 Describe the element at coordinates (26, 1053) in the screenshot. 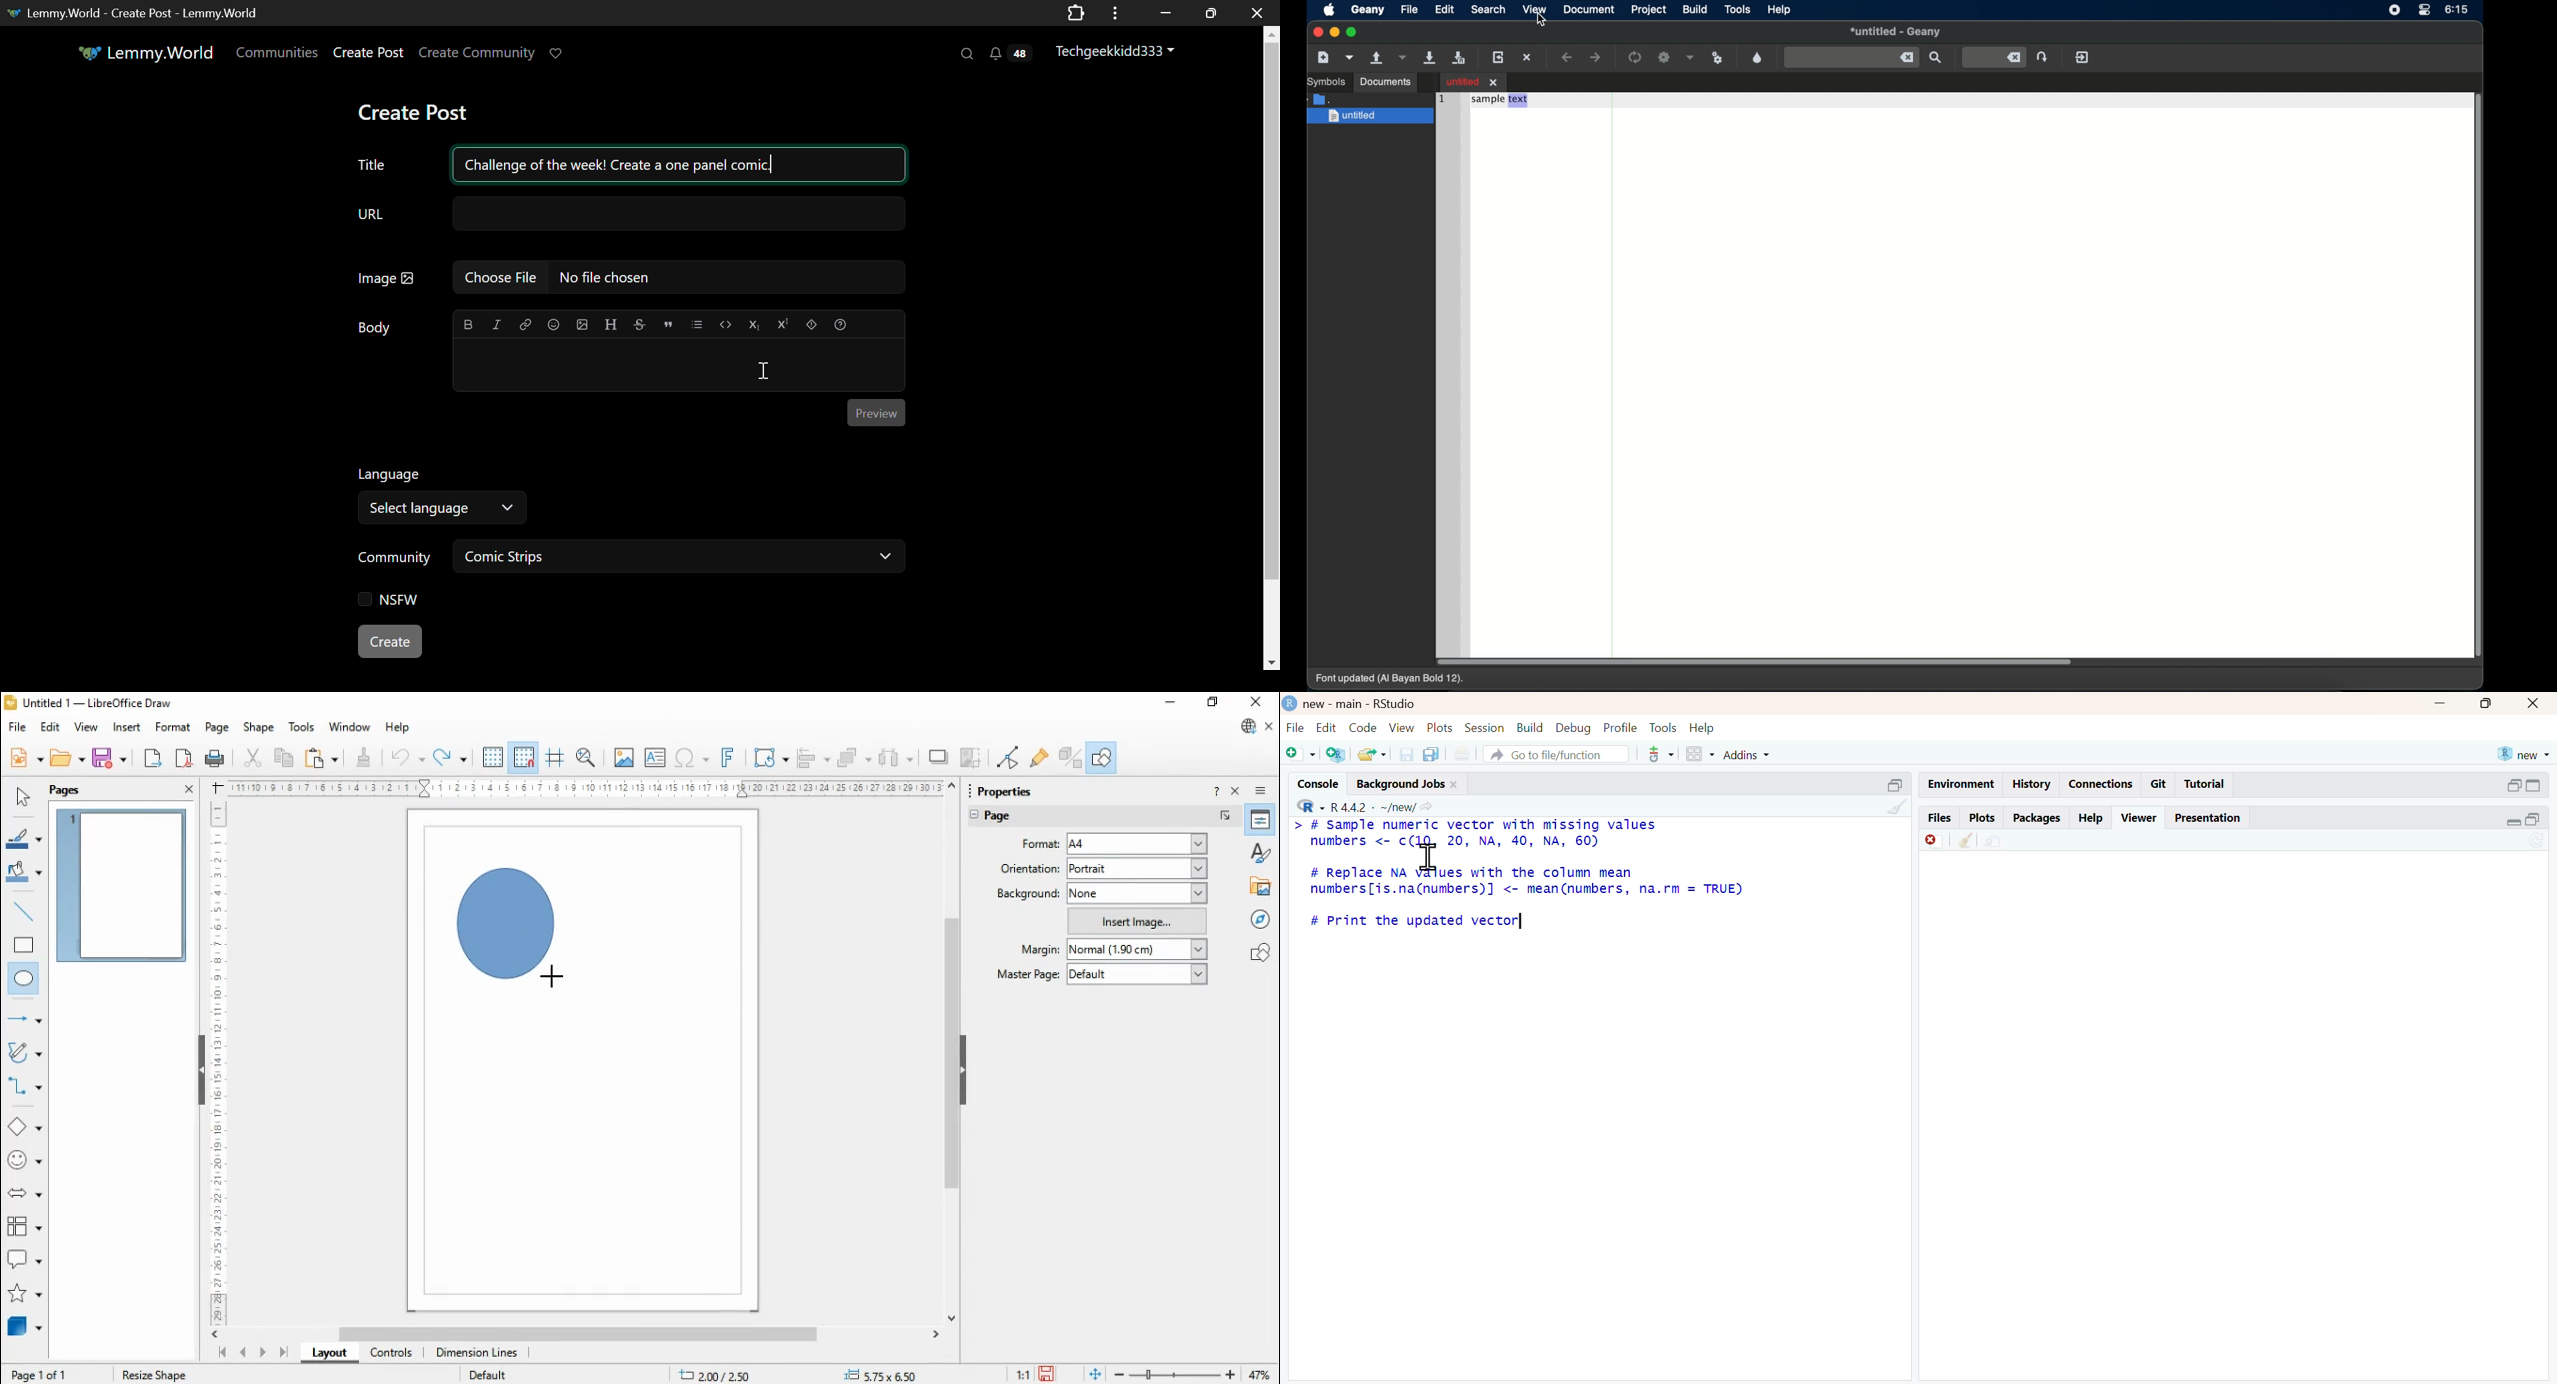

I see `curves and polygons` at that location.